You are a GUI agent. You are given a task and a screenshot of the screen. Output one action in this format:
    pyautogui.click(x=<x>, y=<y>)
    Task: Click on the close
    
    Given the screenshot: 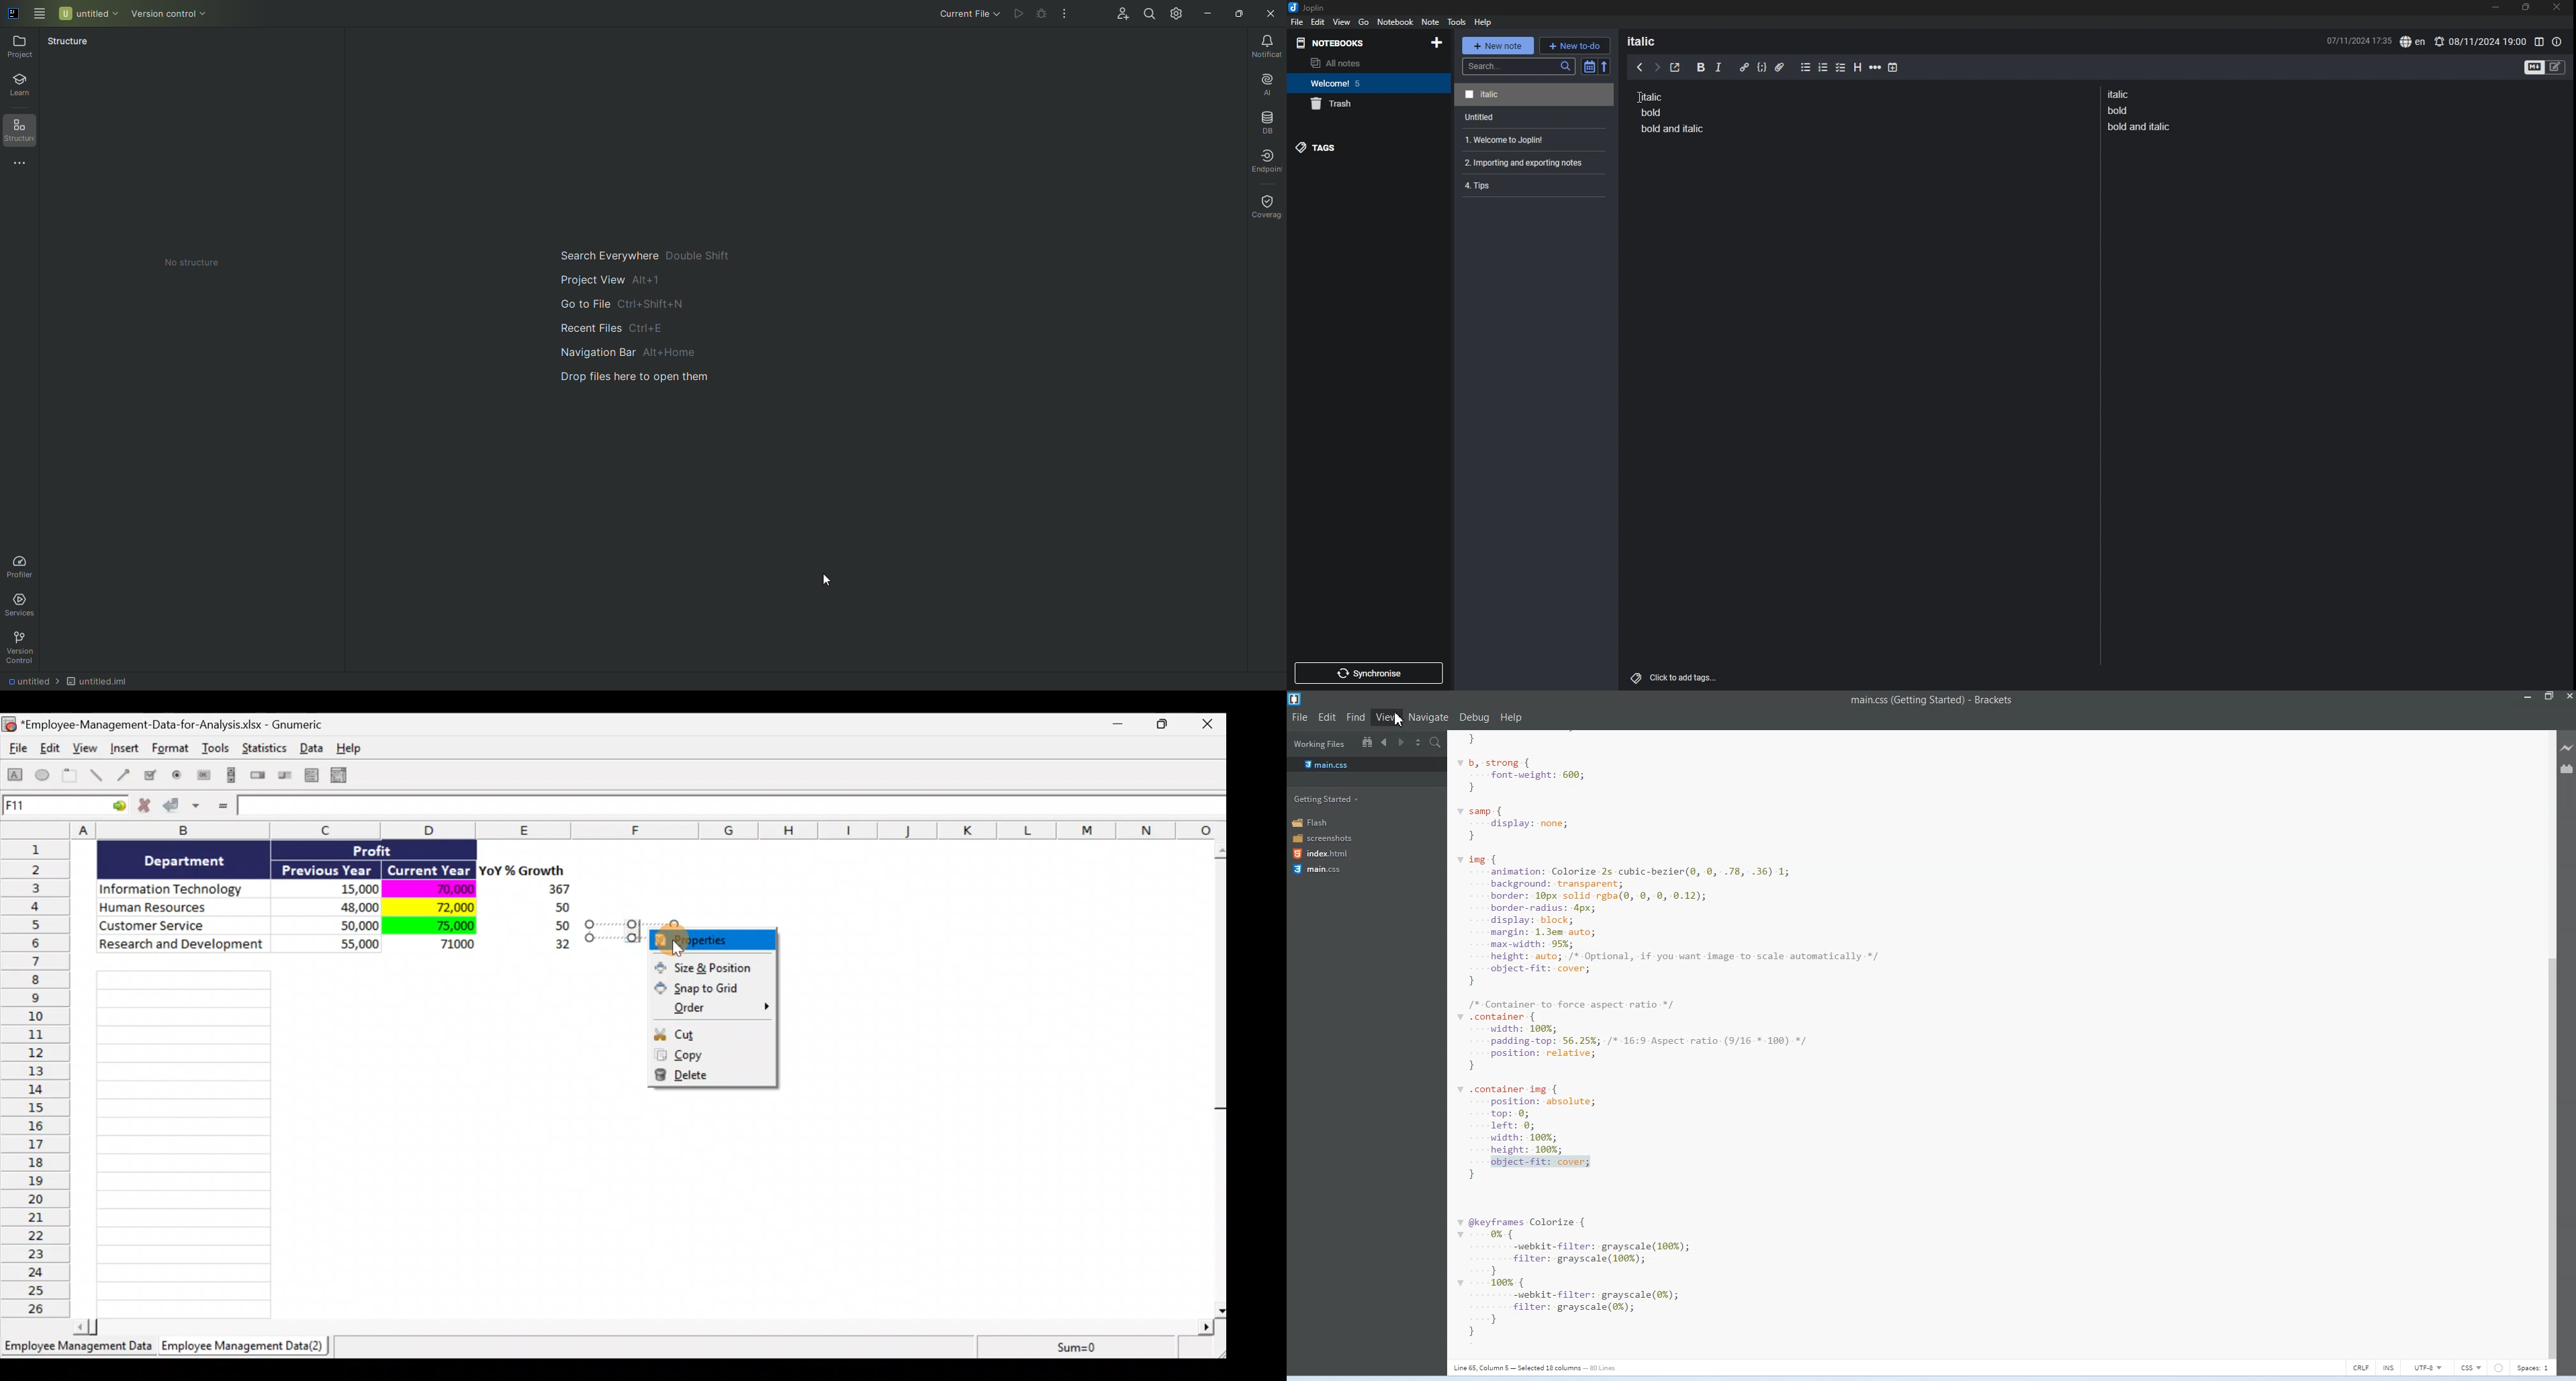 What is the action you would take?
    pyautogui.click(x=2558, y=7)
    